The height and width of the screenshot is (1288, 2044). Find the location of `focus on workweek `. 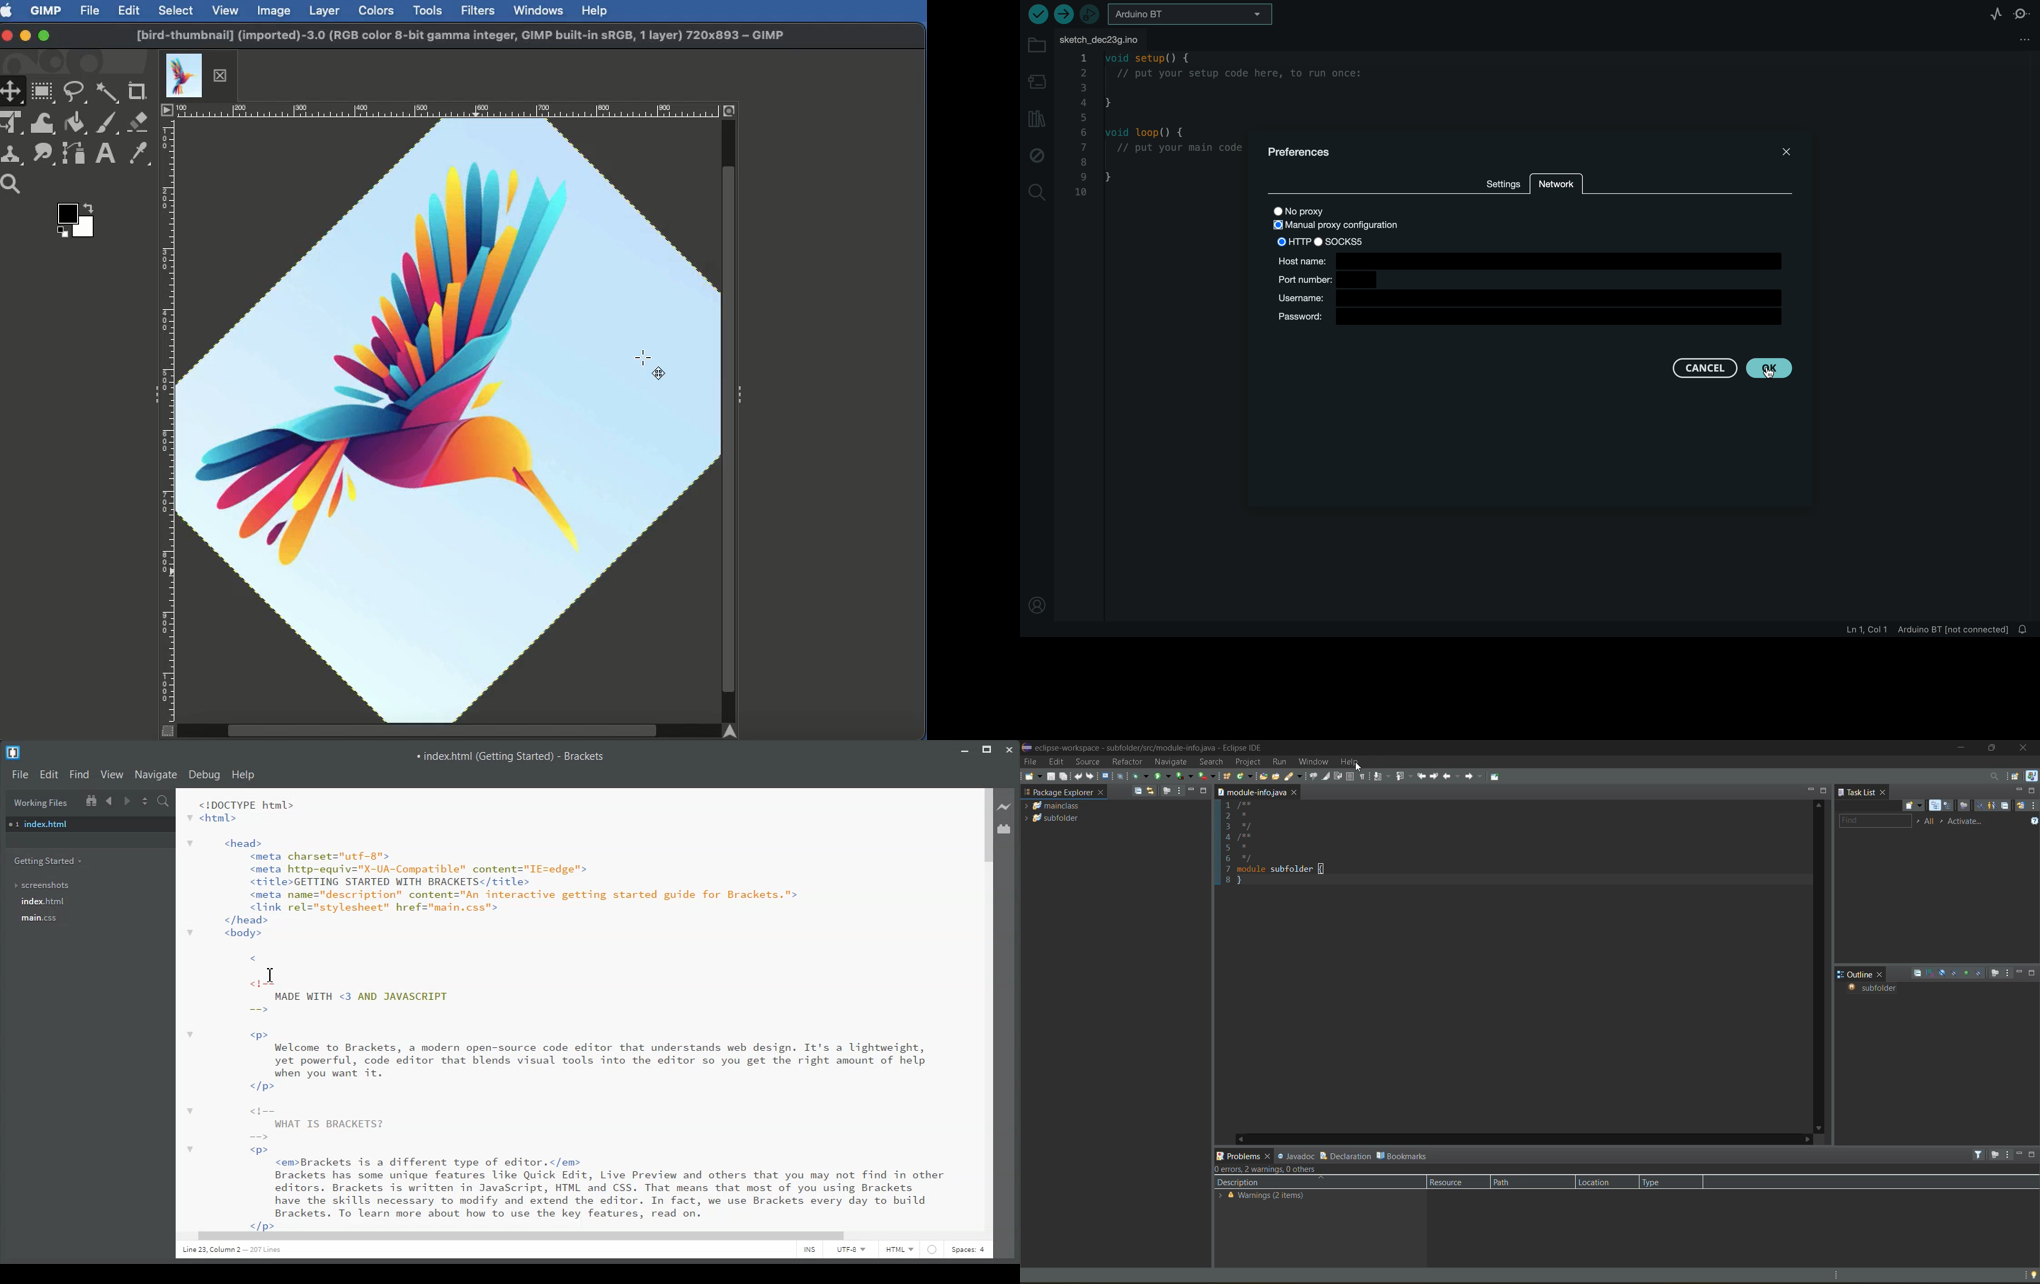

focus on workweek  is located at coordinates (1965, 805).